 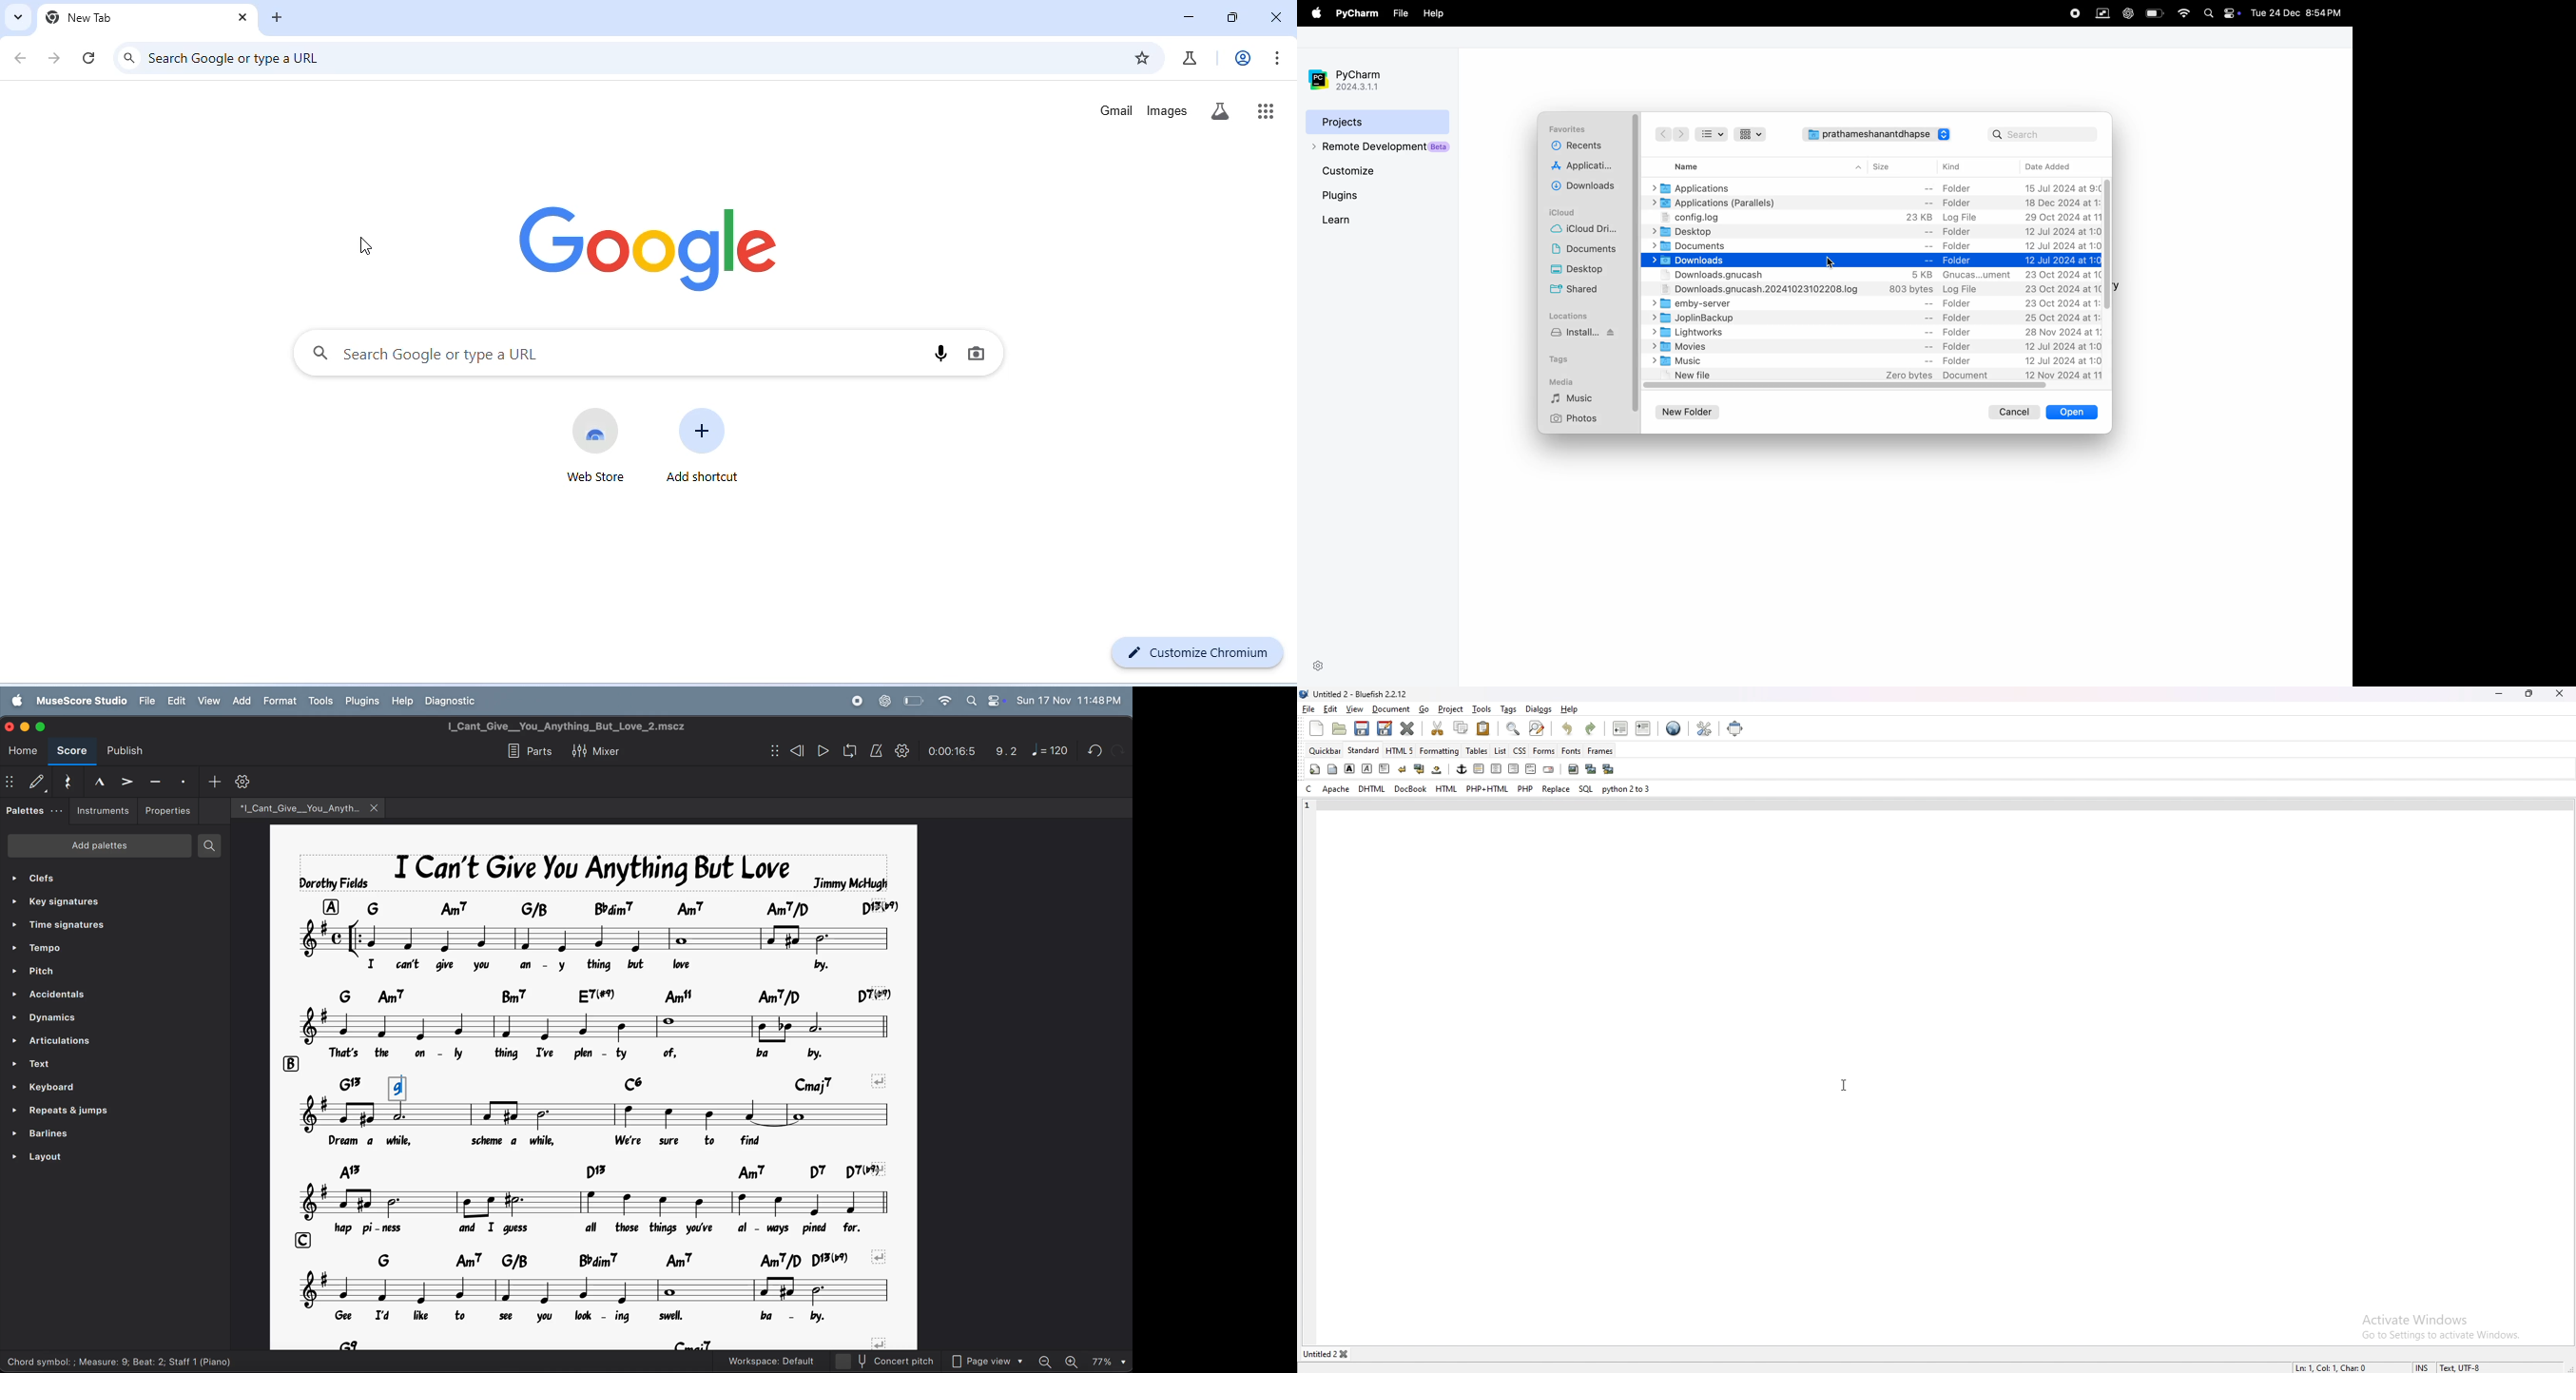 I want to click on page title, so click(x=594, y=871).